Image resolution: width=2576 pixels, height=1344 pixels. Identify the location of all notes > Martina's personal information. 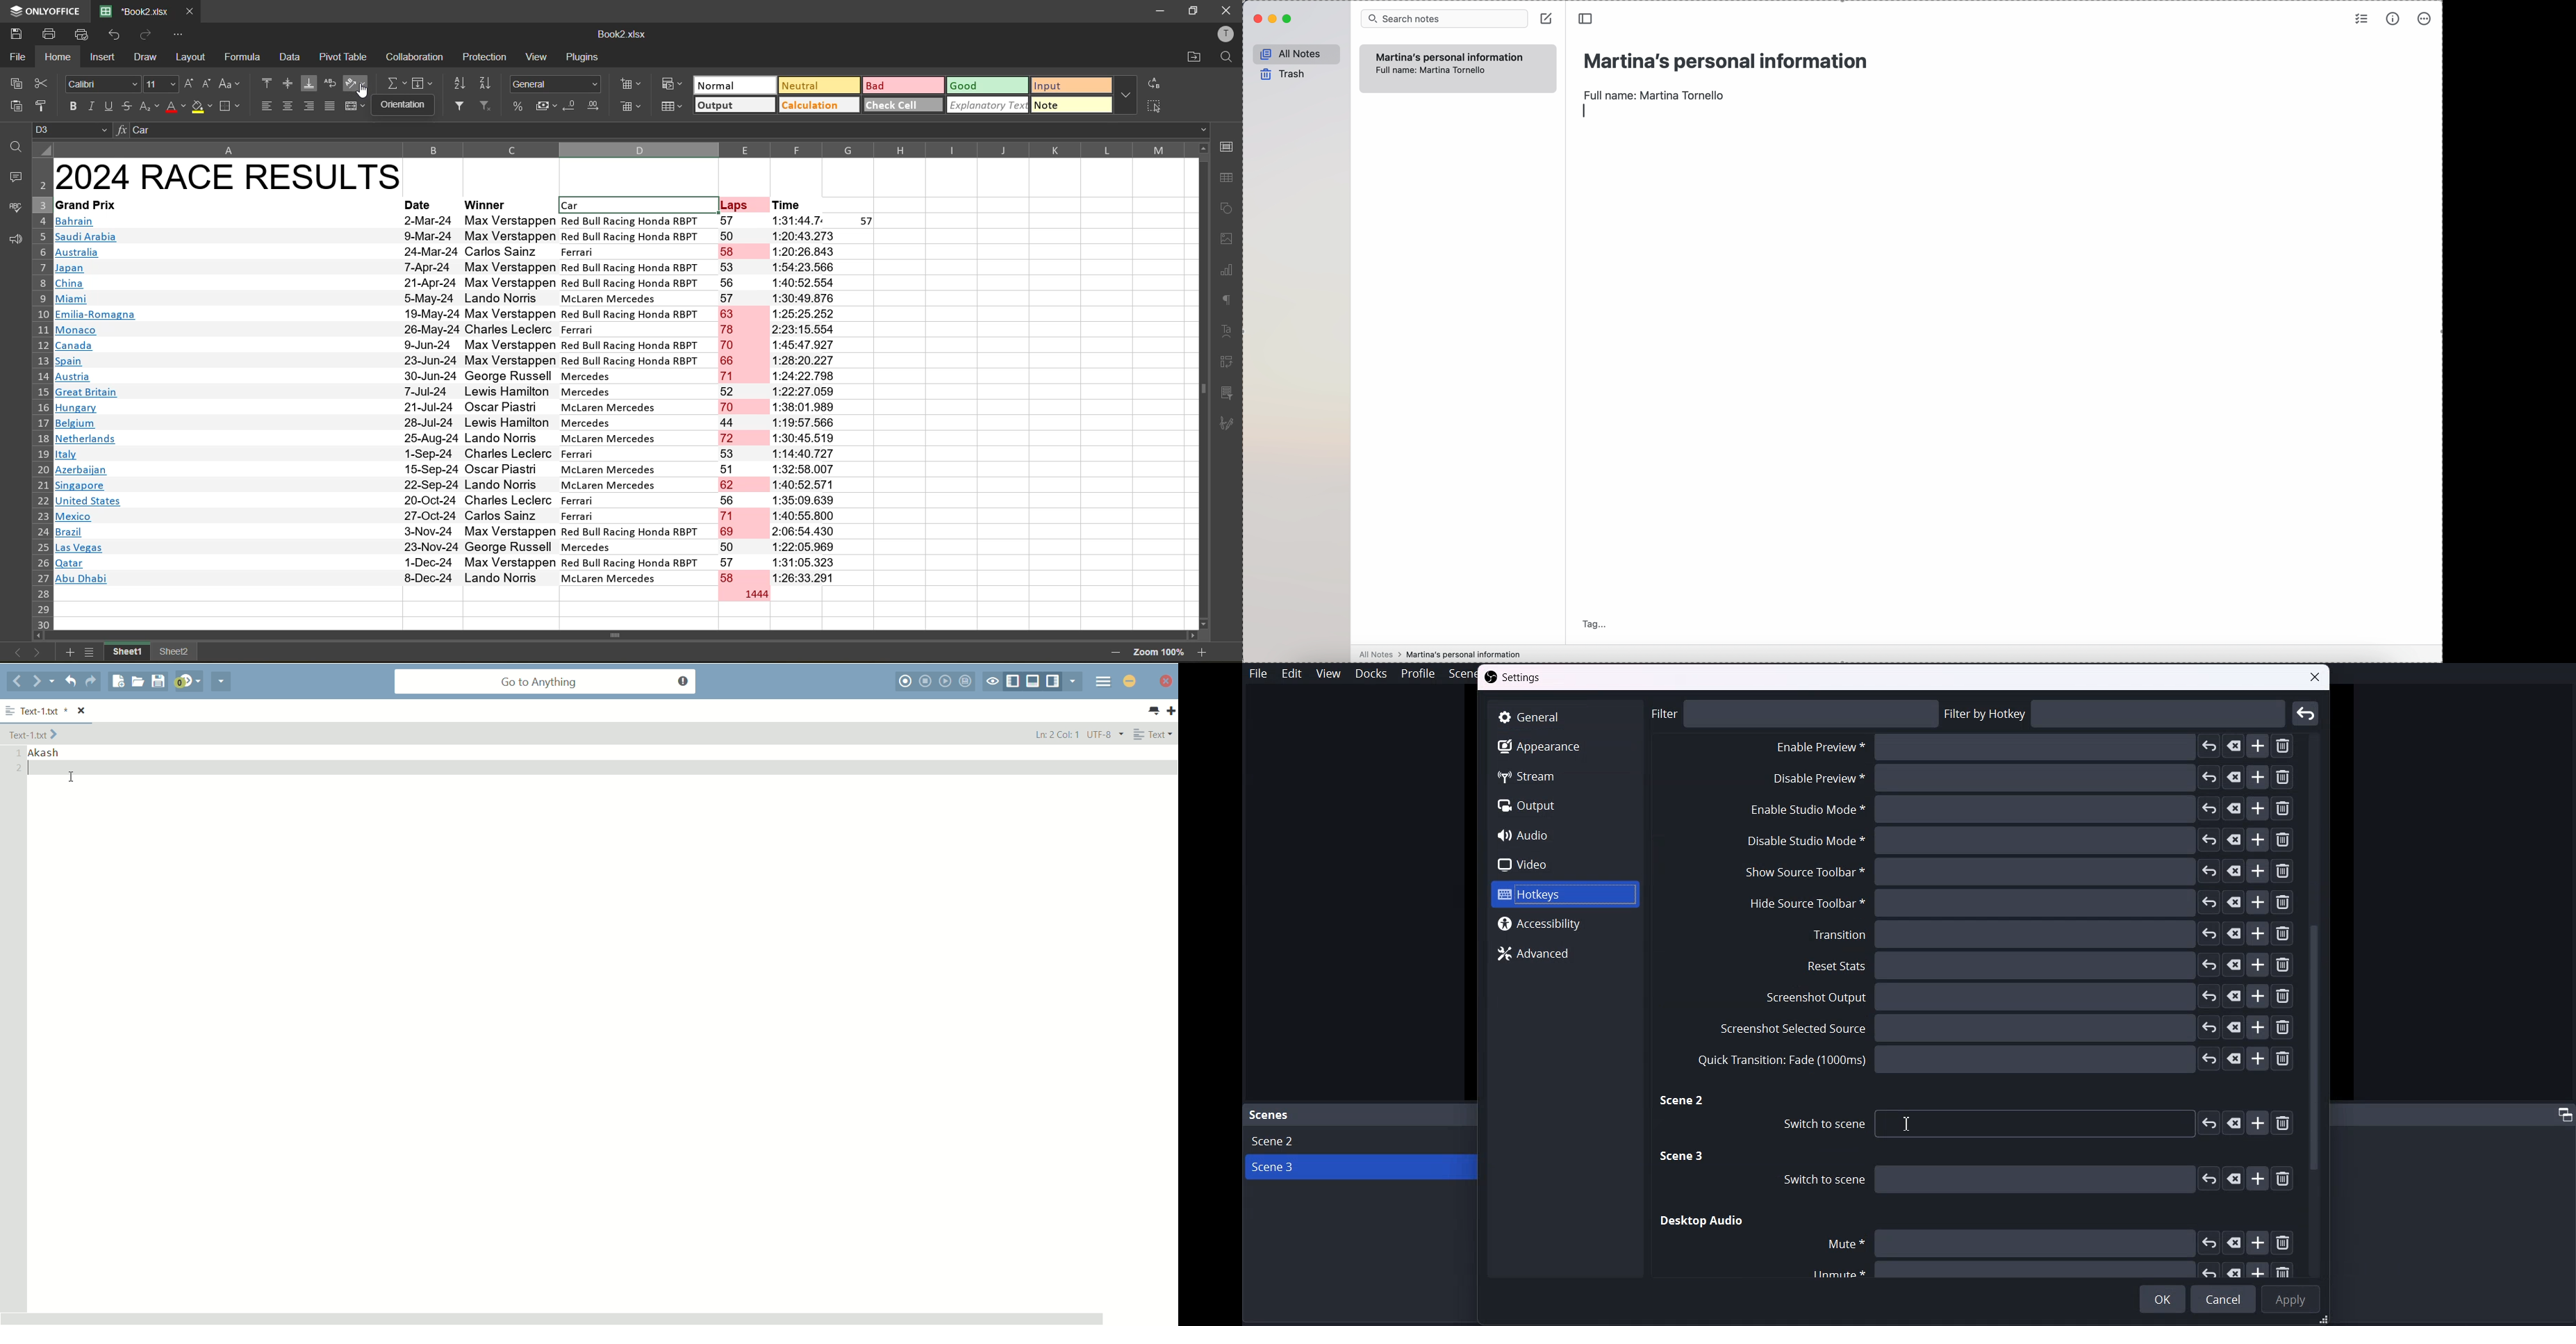
(1436, 653).